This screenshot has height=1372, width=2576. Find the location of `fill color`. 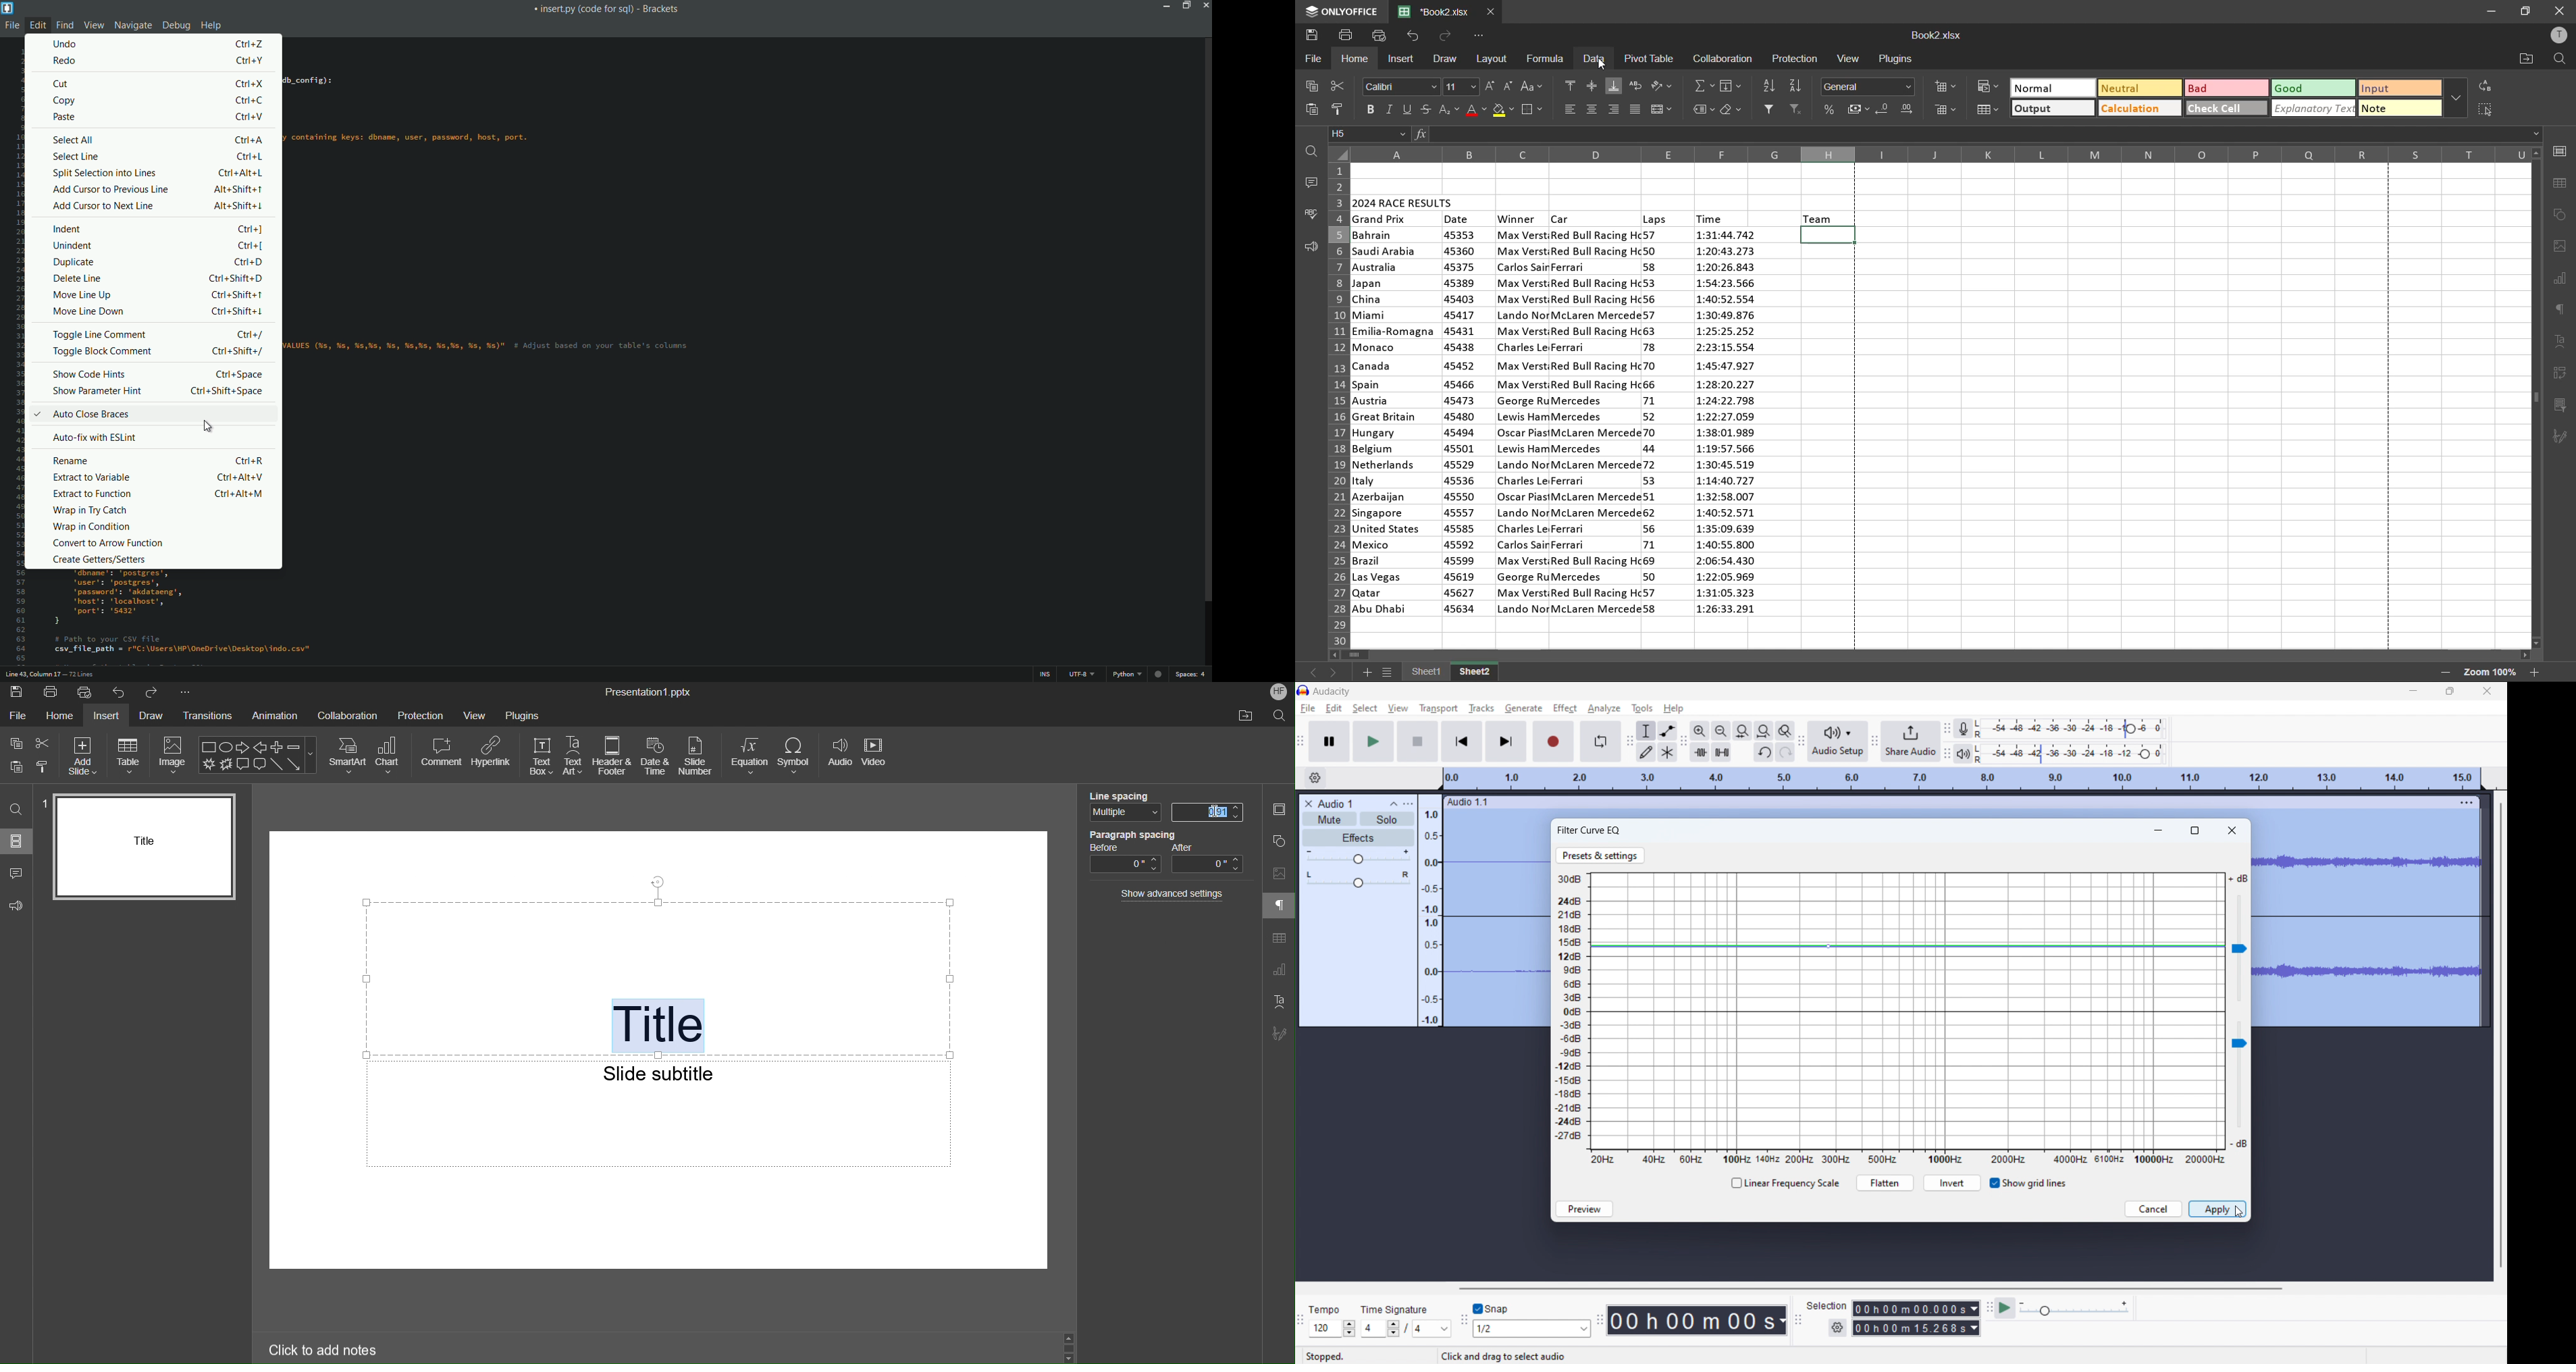

fill color is located at coordinates (1503, 111).